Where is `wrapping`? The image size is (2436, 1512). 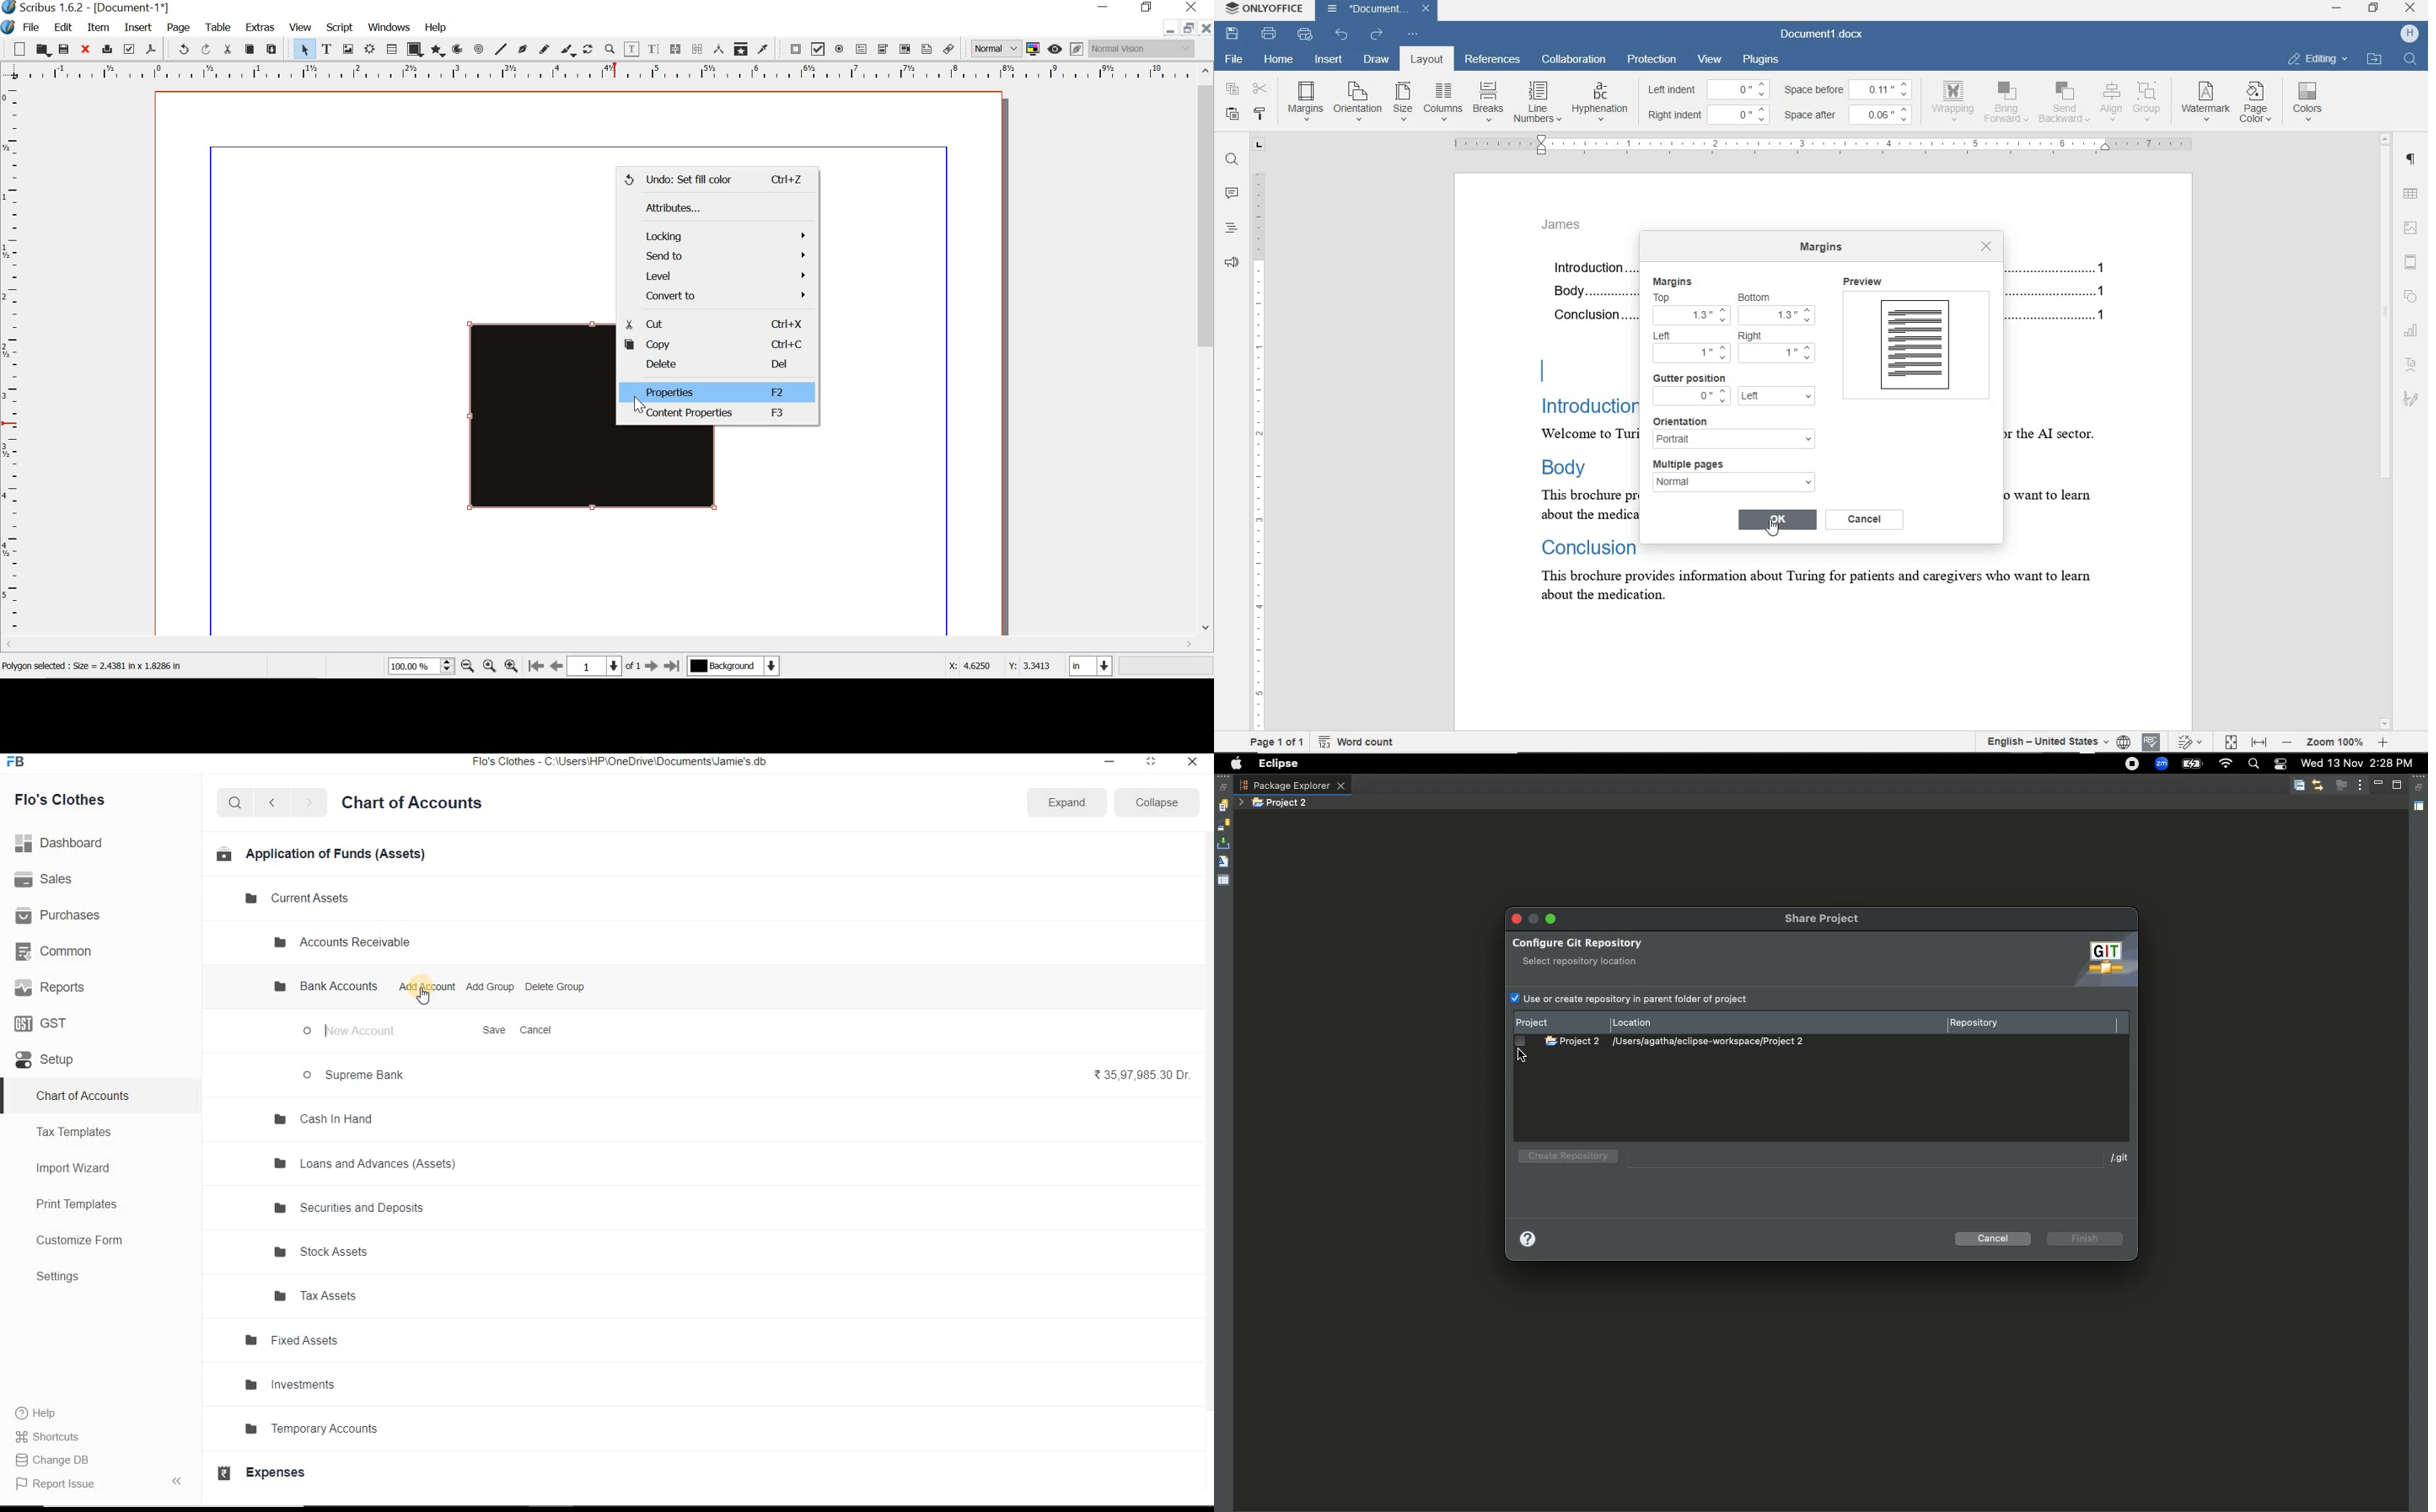 wrapping is located at coordinates (1955, 100).